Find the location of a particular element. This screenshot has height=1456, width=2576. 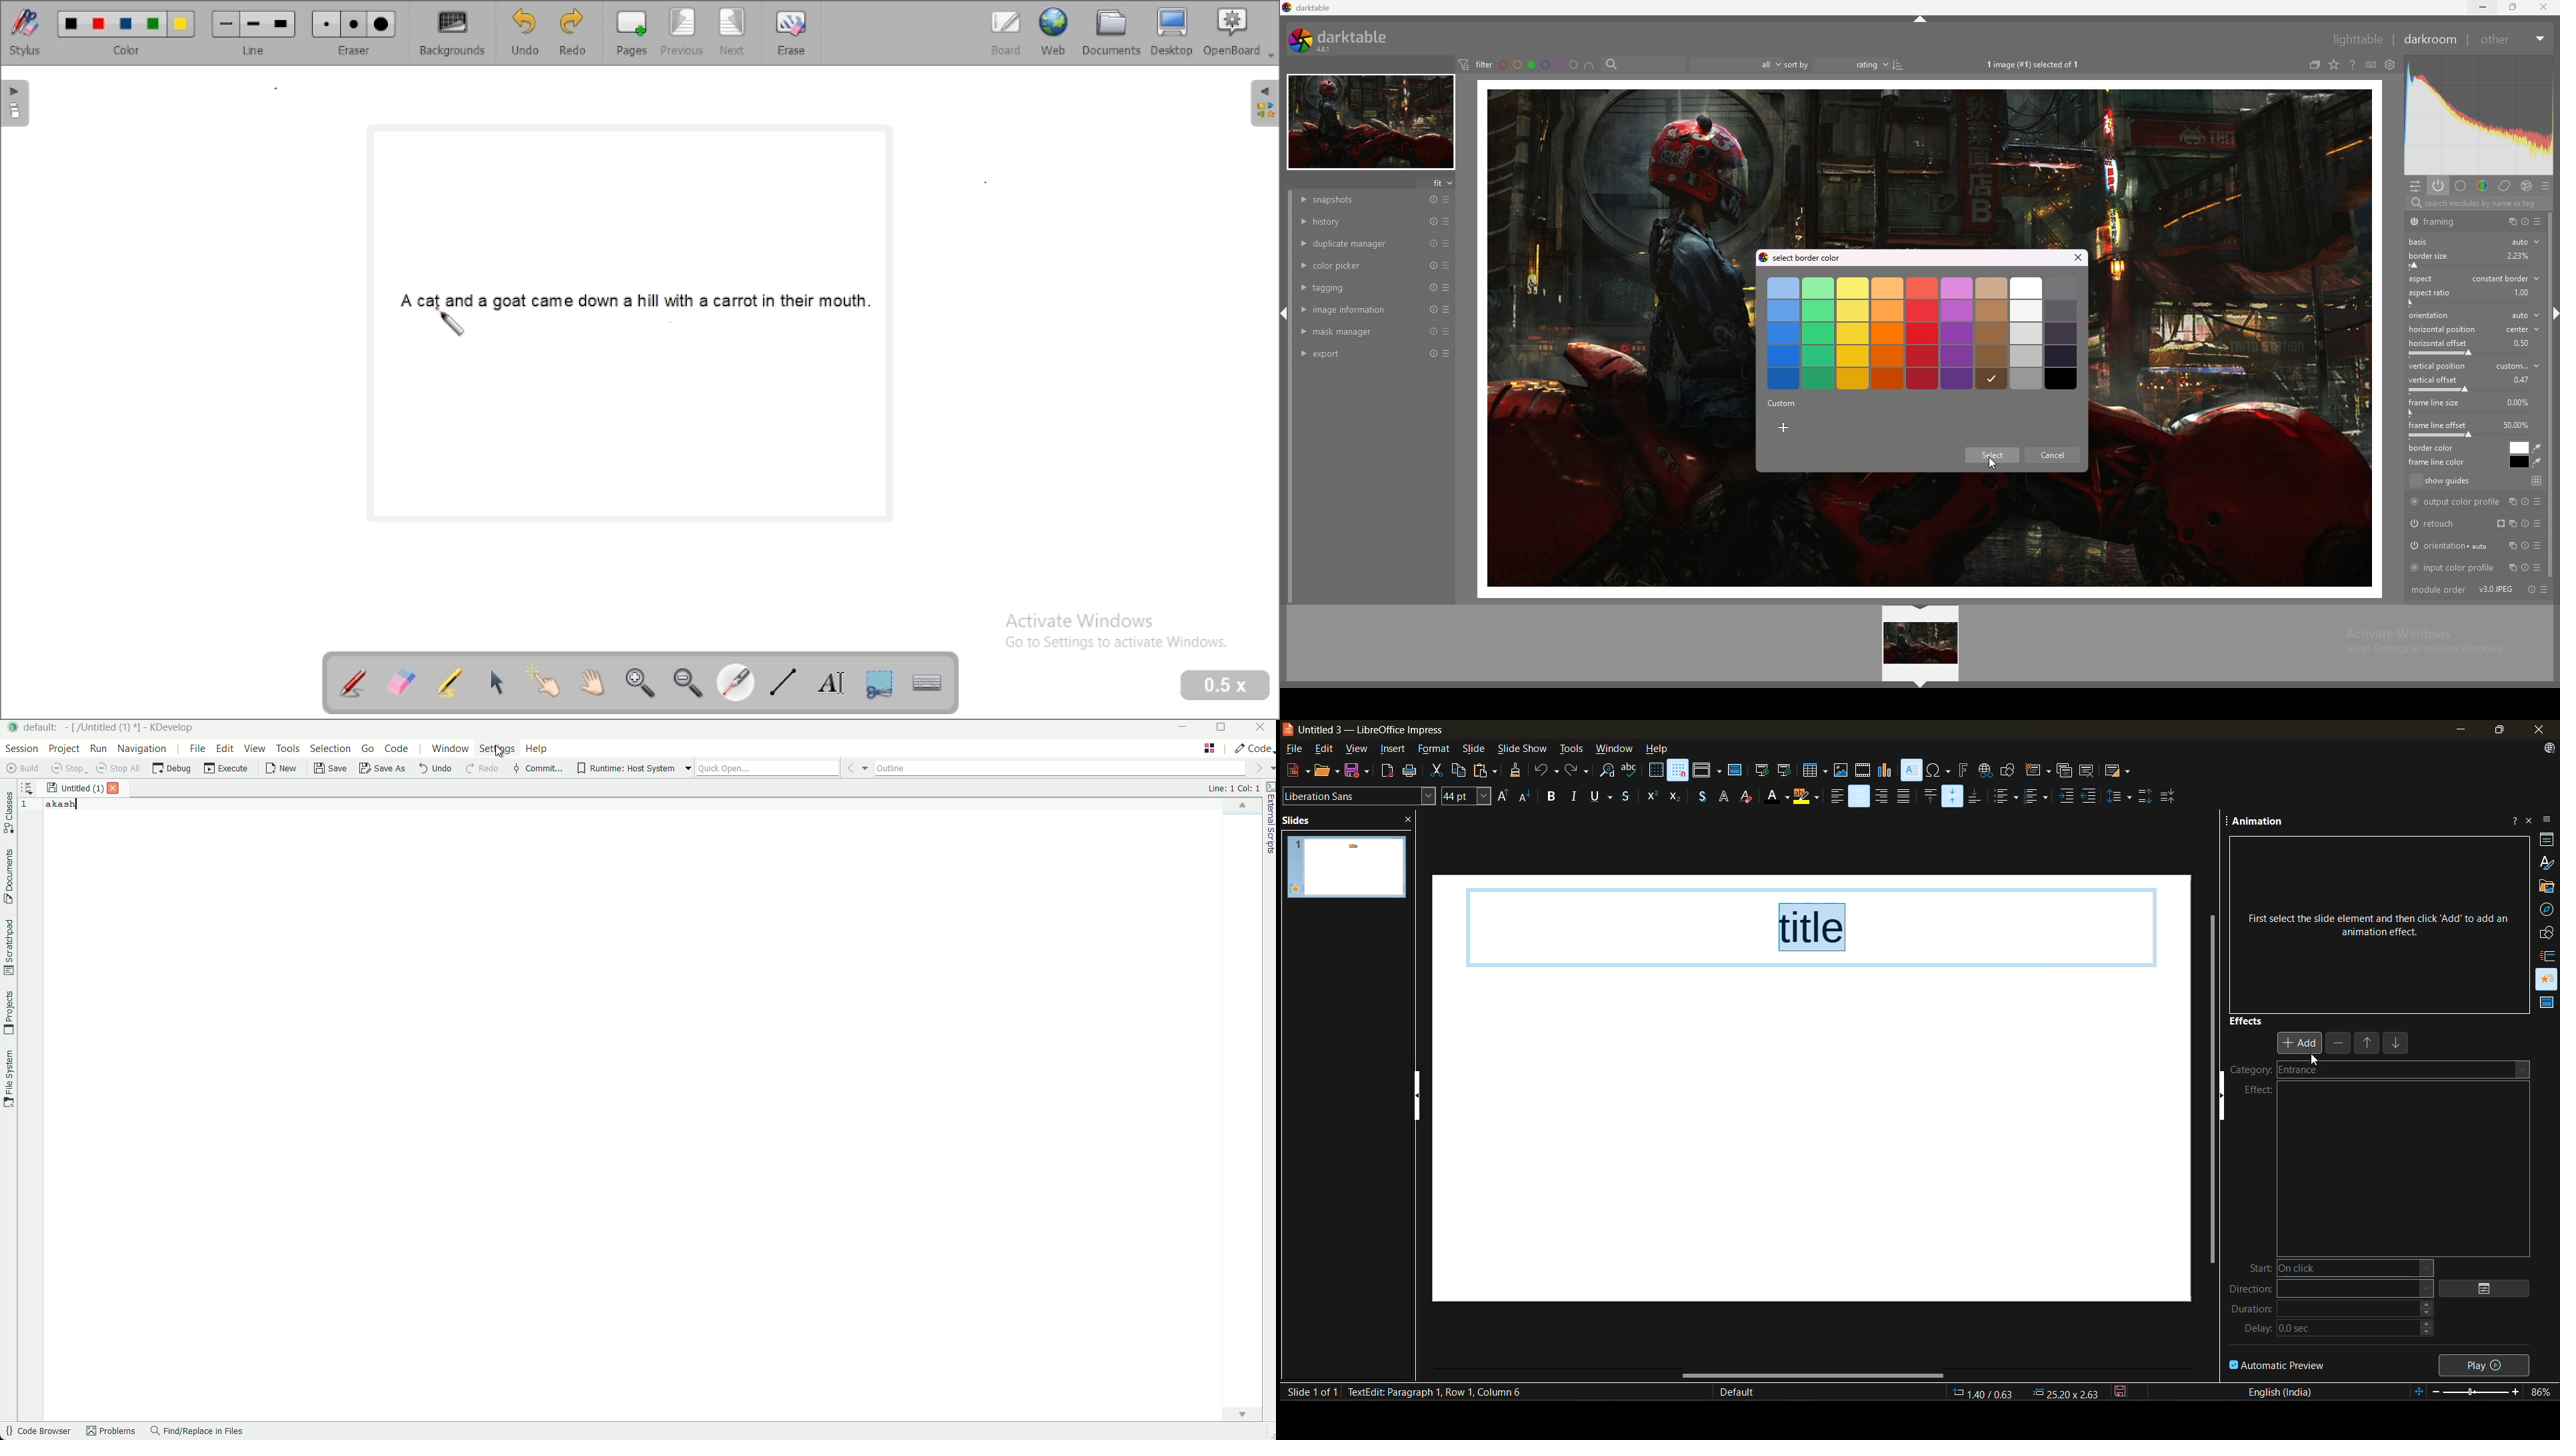

duration is located at coordinates (2333, 1313).